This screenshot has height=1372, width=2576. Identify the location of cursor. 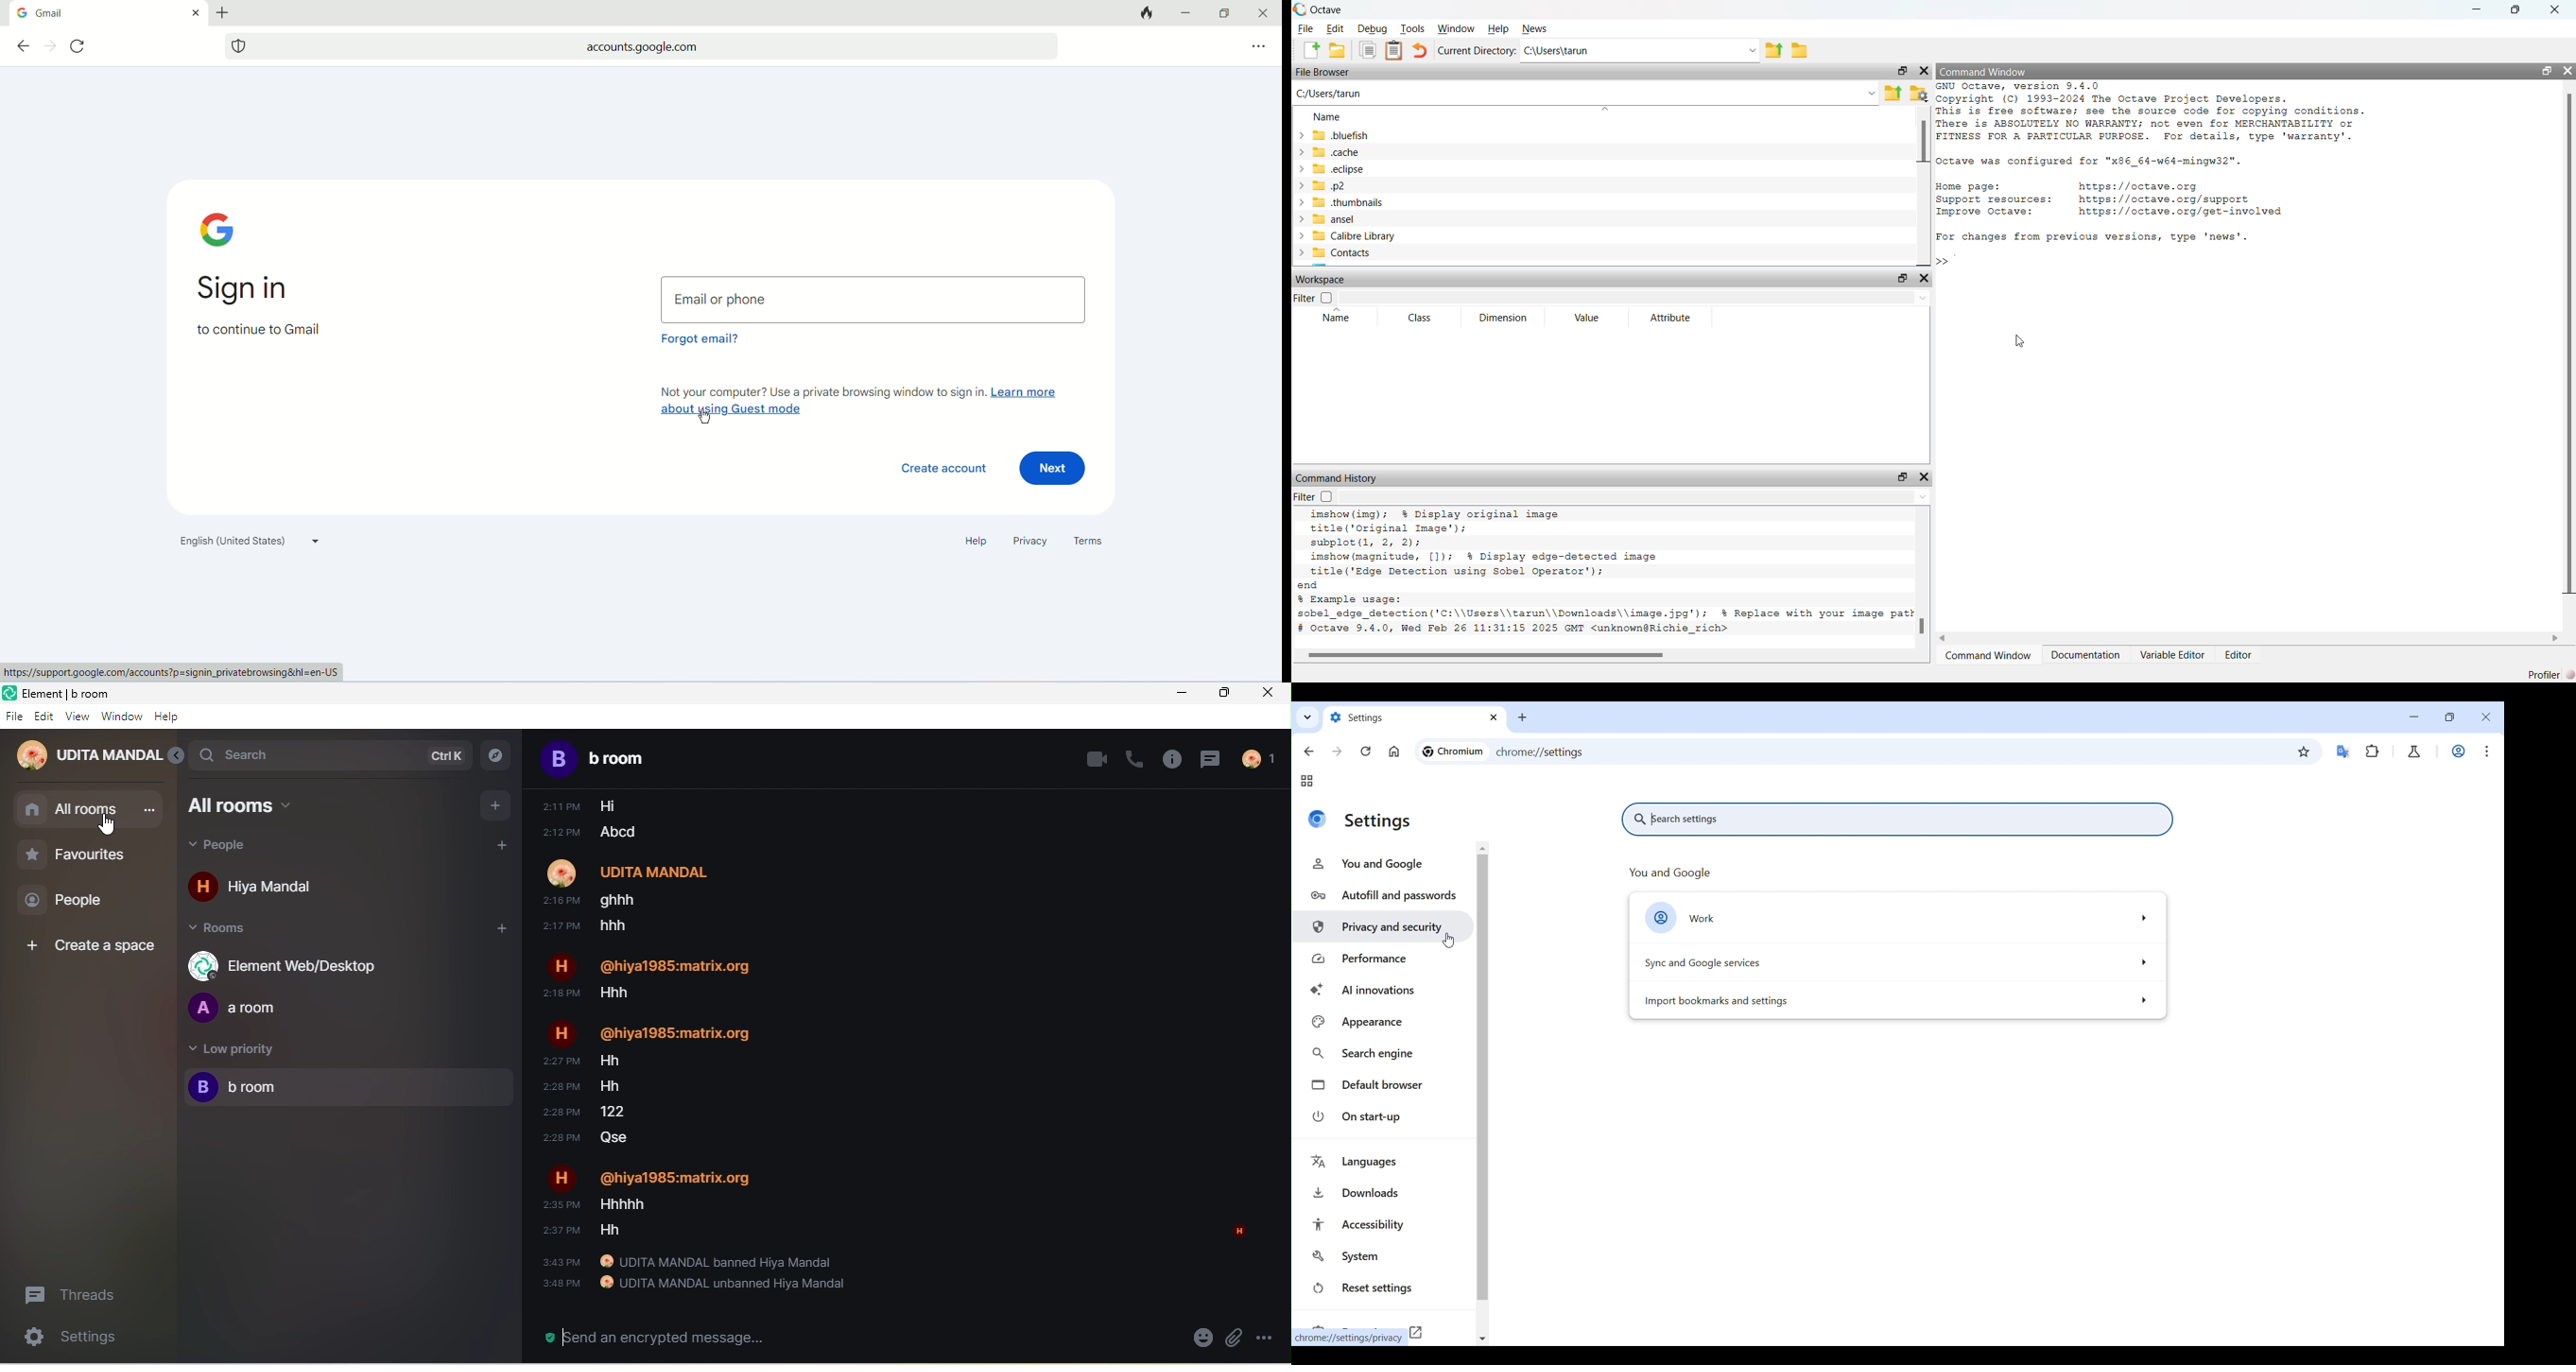
(110, 826).